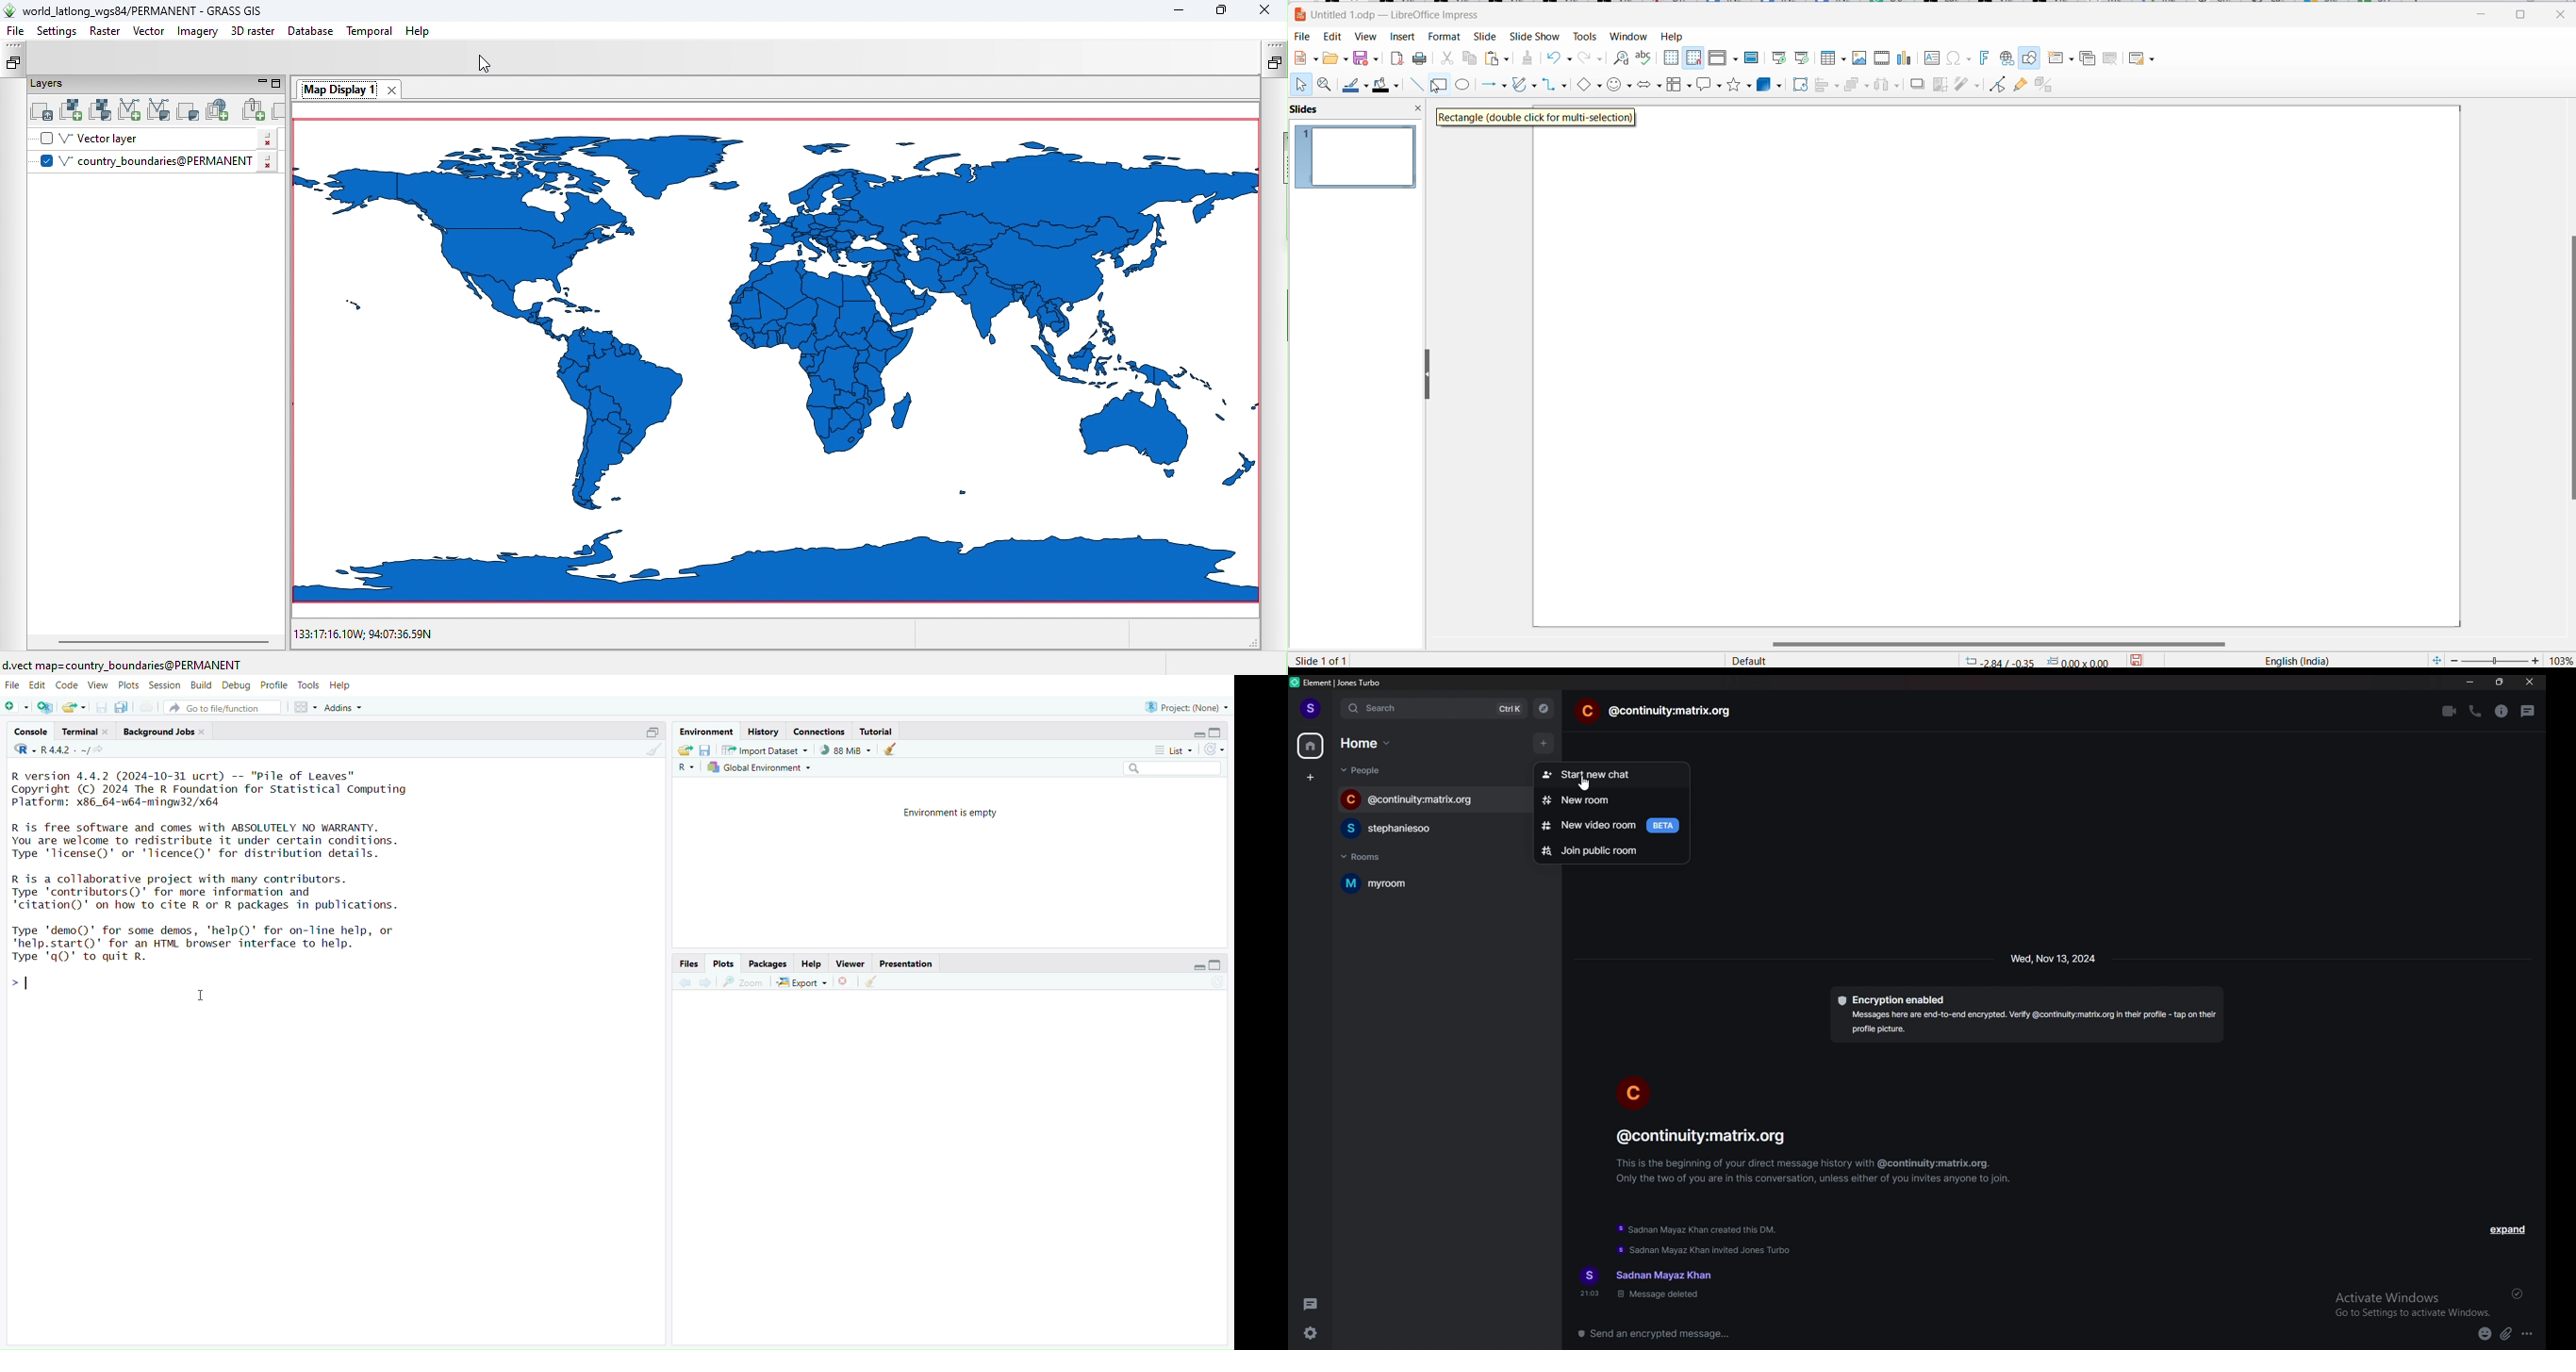 This screenshot has width=2576, height=1372. Describe the element at coordinates (1166, 769) in the screenshot. I see `search` at that location.